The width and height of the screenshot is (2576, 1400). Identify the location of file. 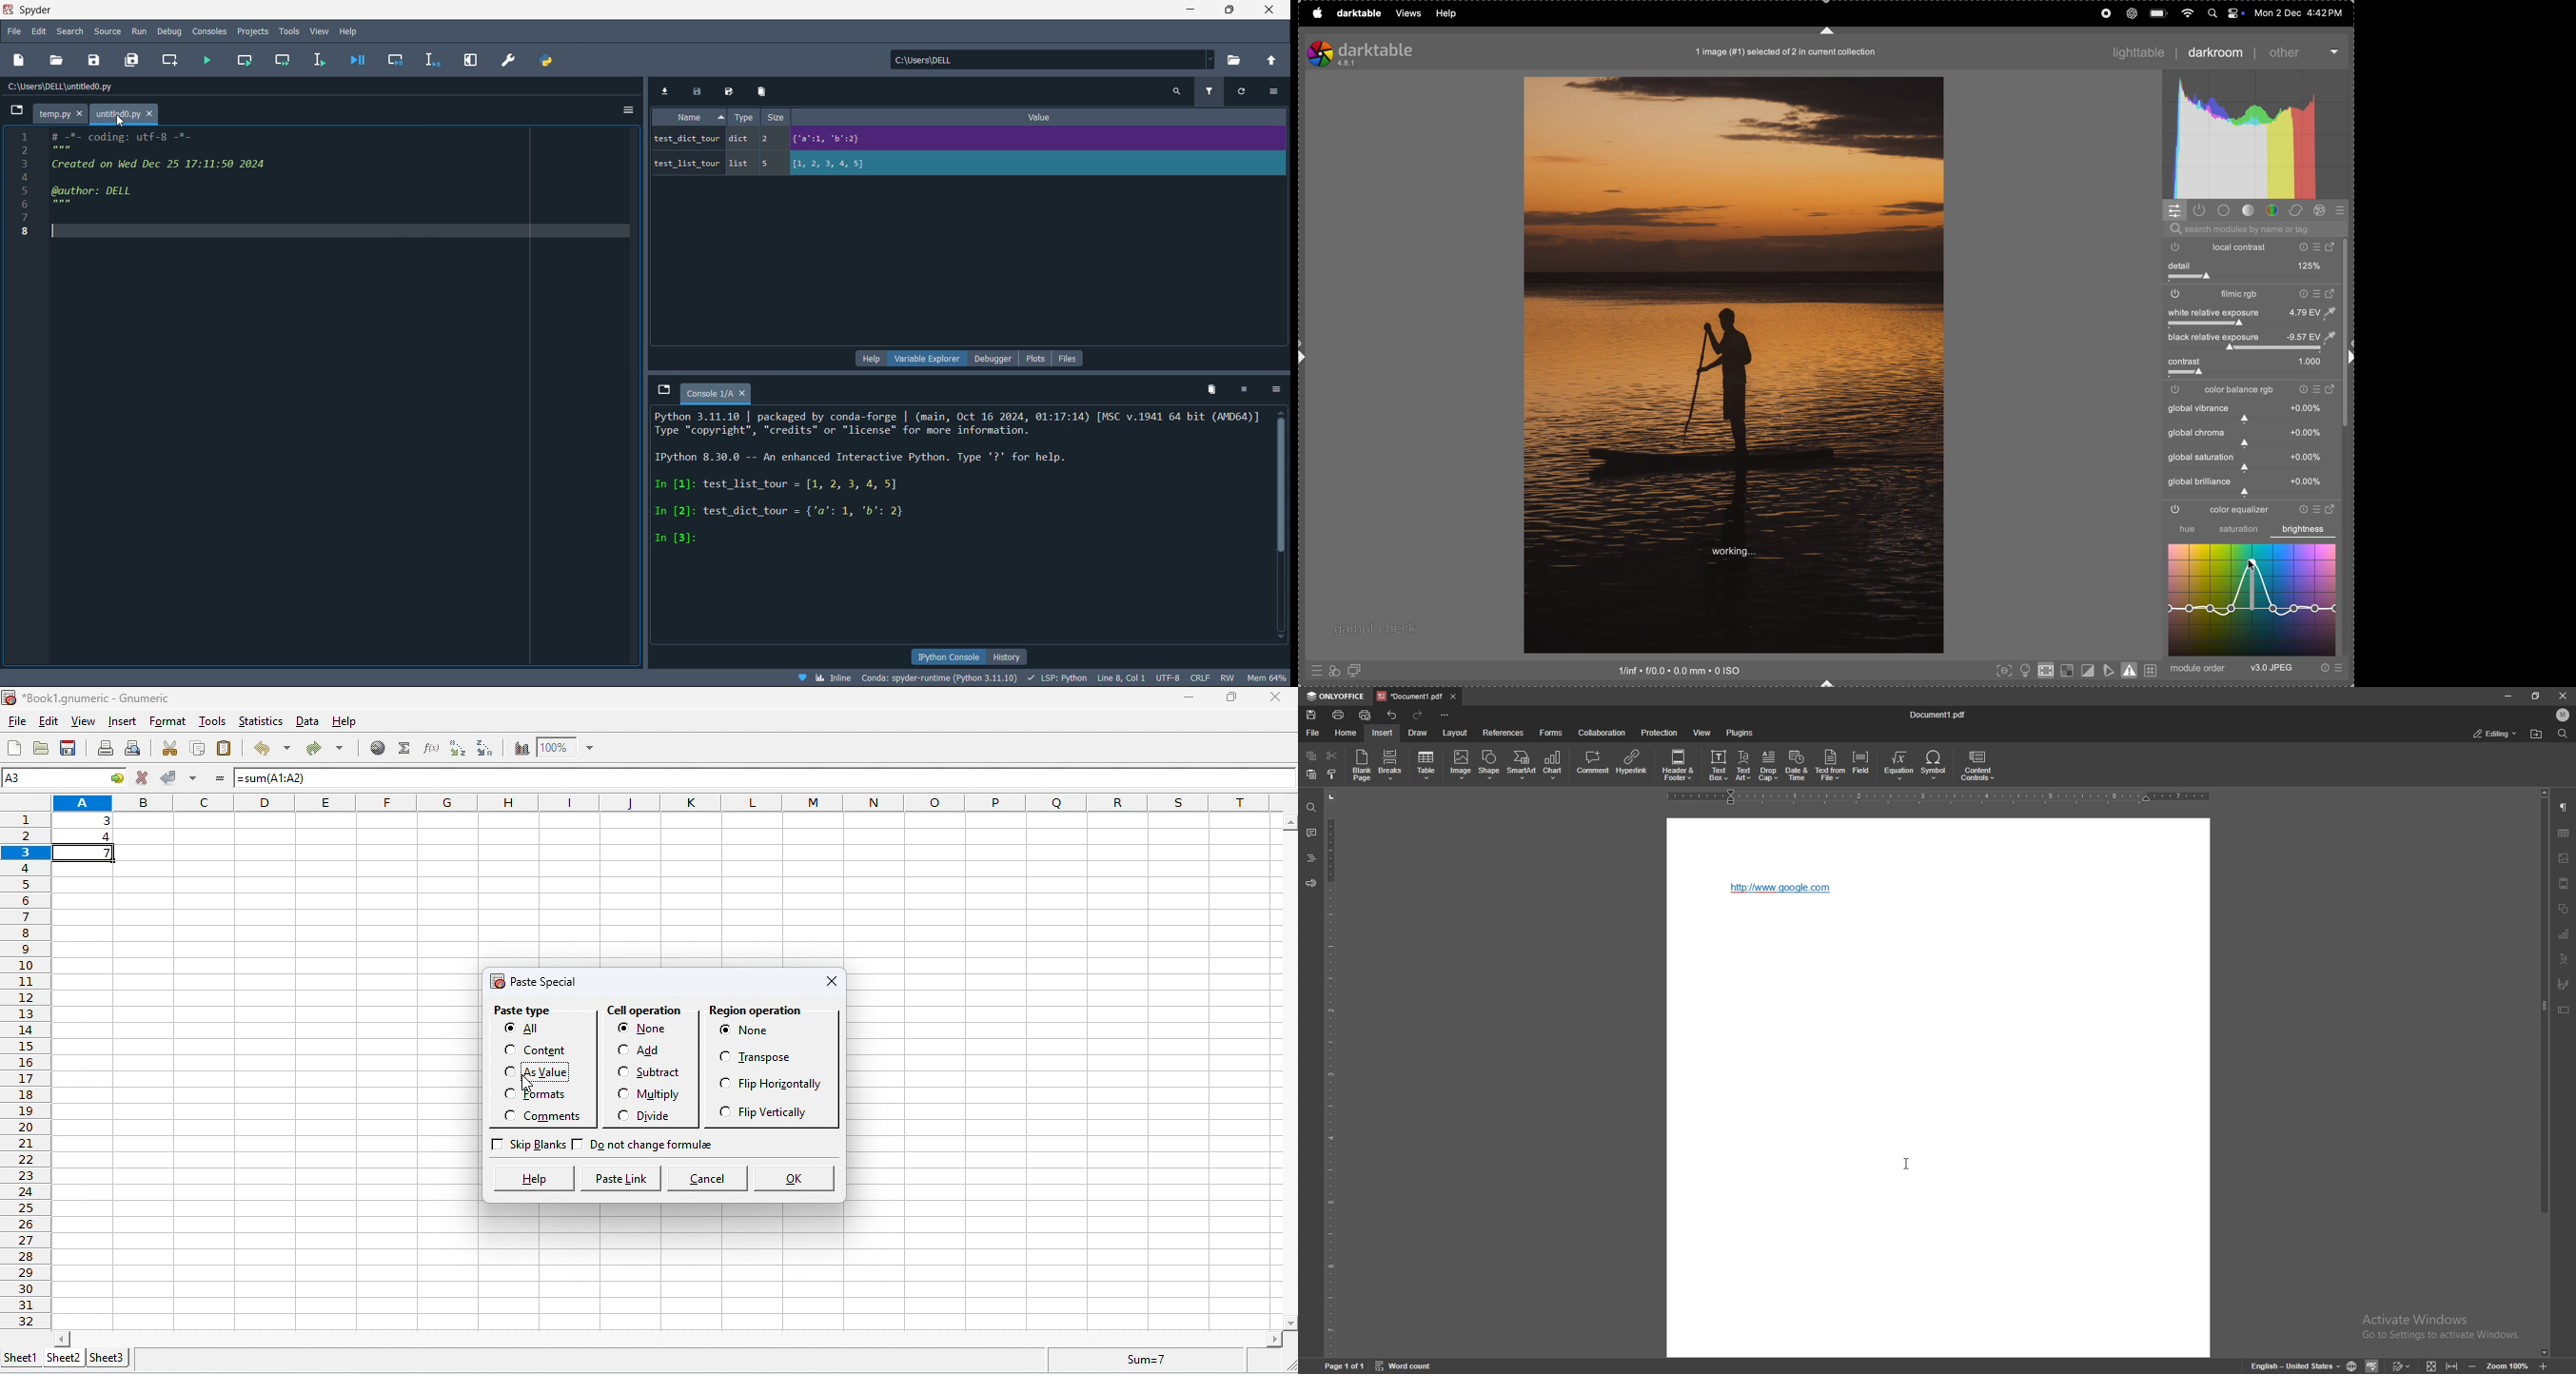
(18, 721).